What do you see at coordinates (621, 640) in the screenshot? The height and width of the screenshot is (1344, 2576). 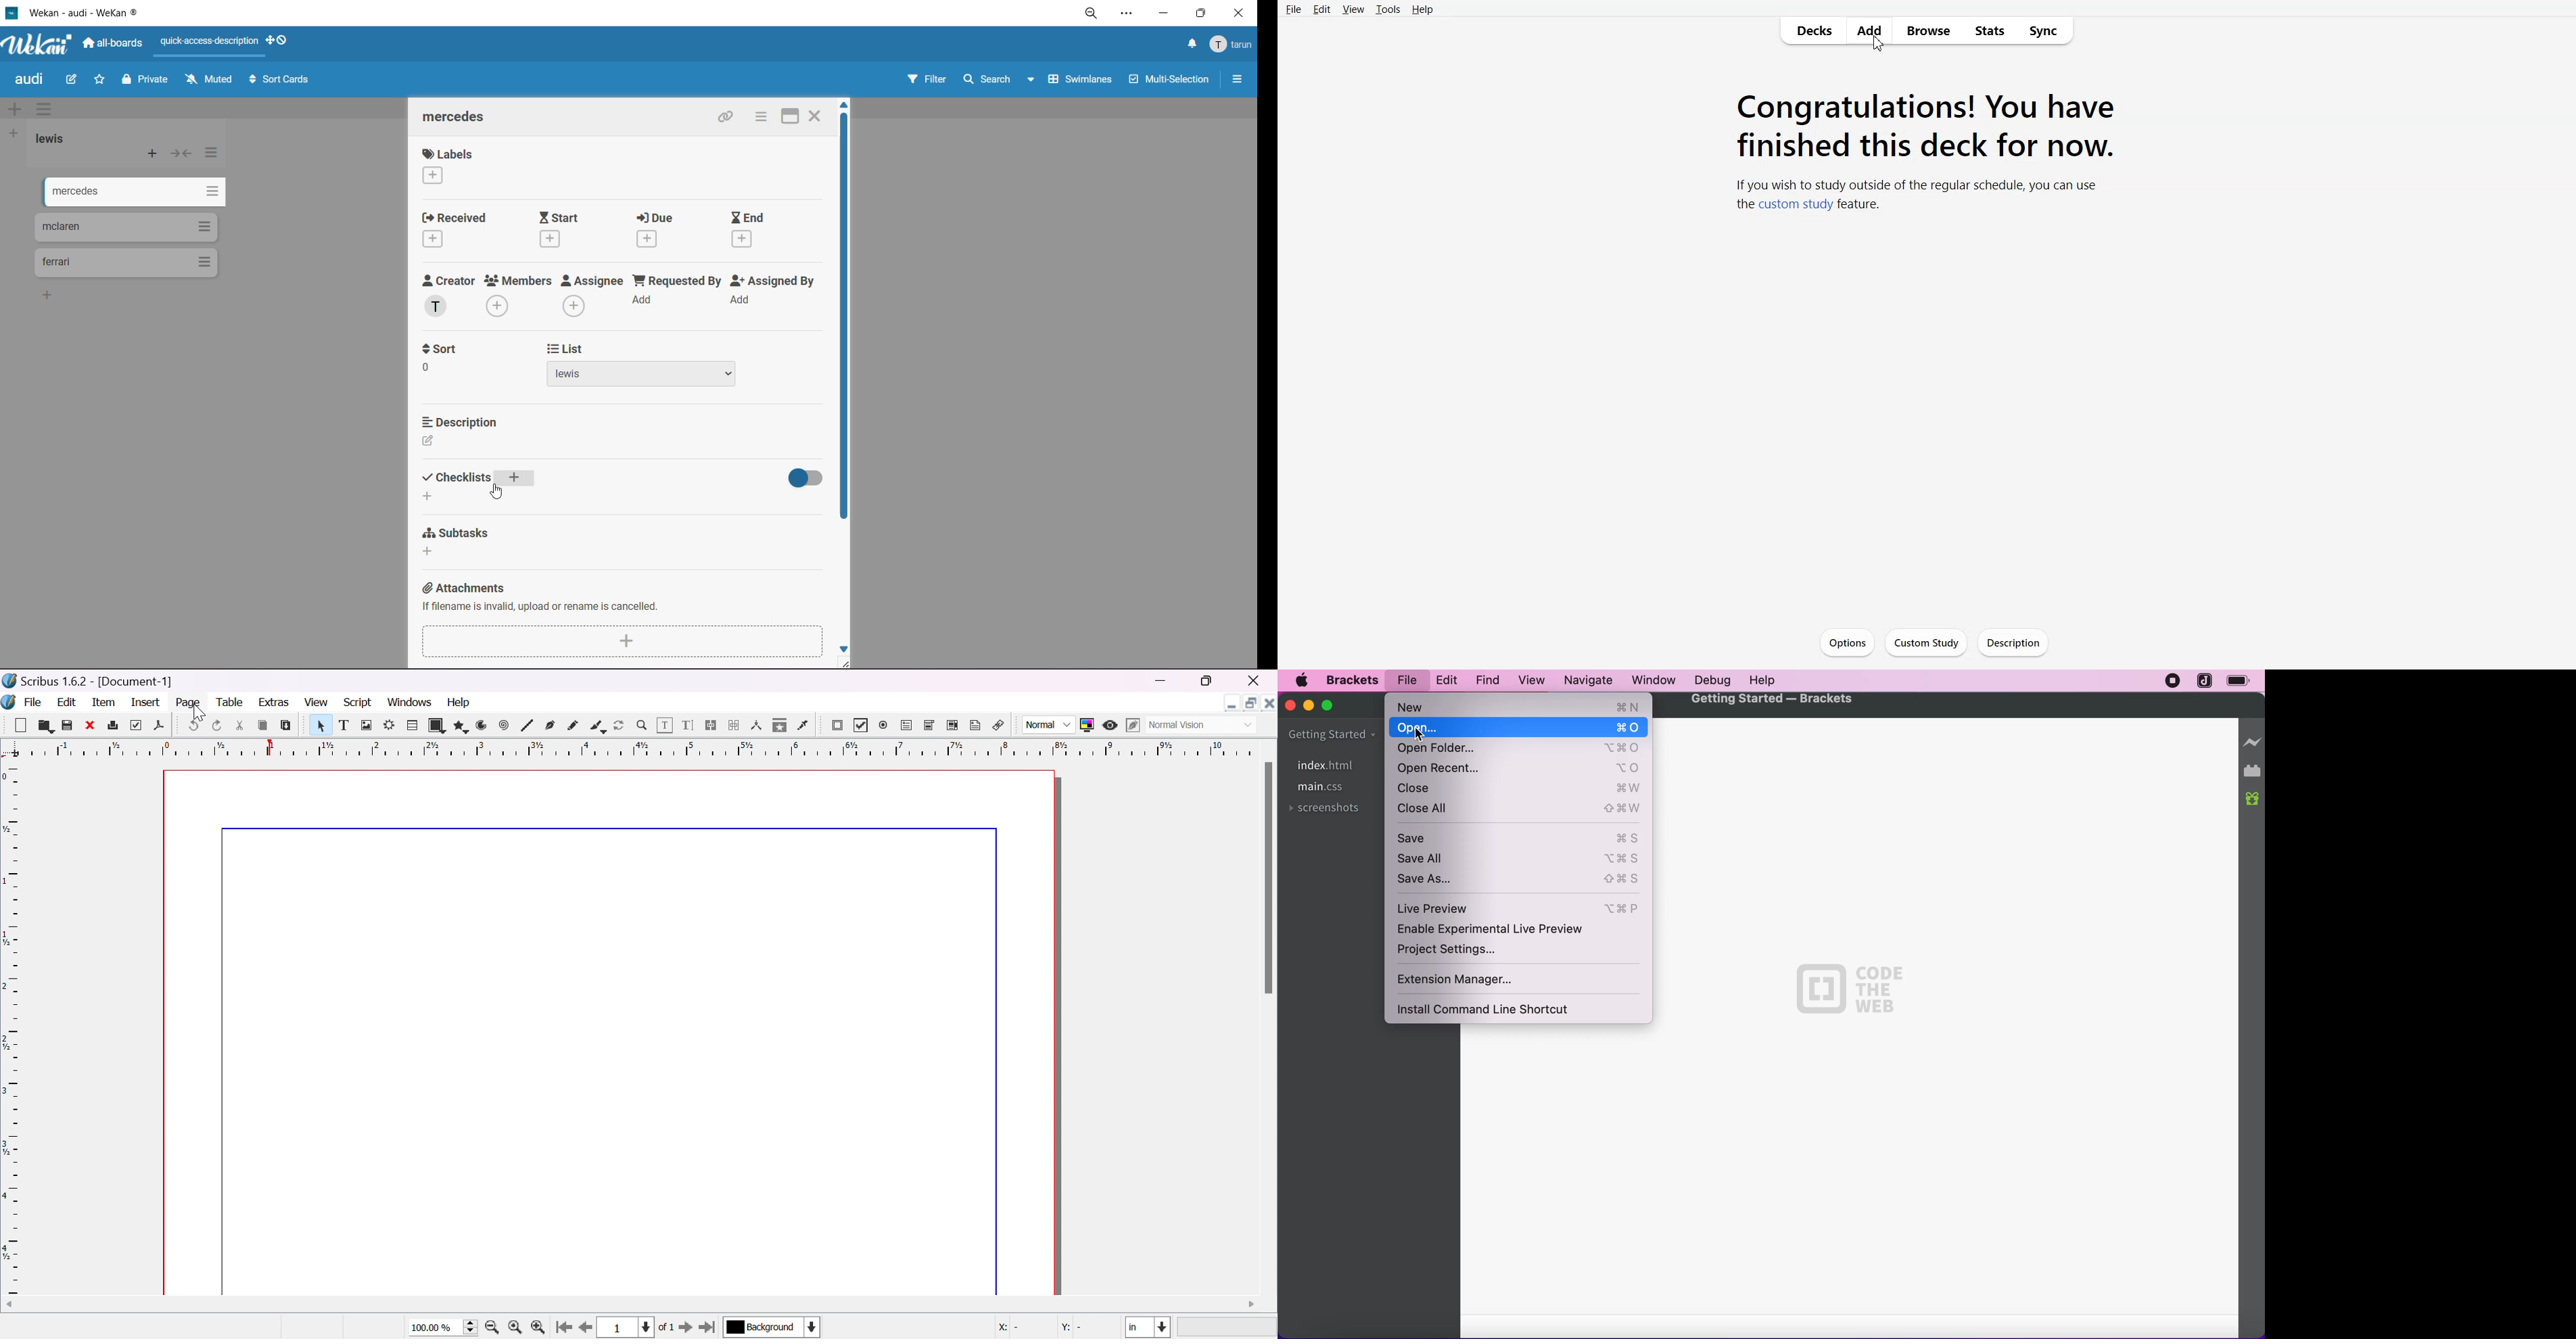 I see `attach` at bounding box center [621, 640].